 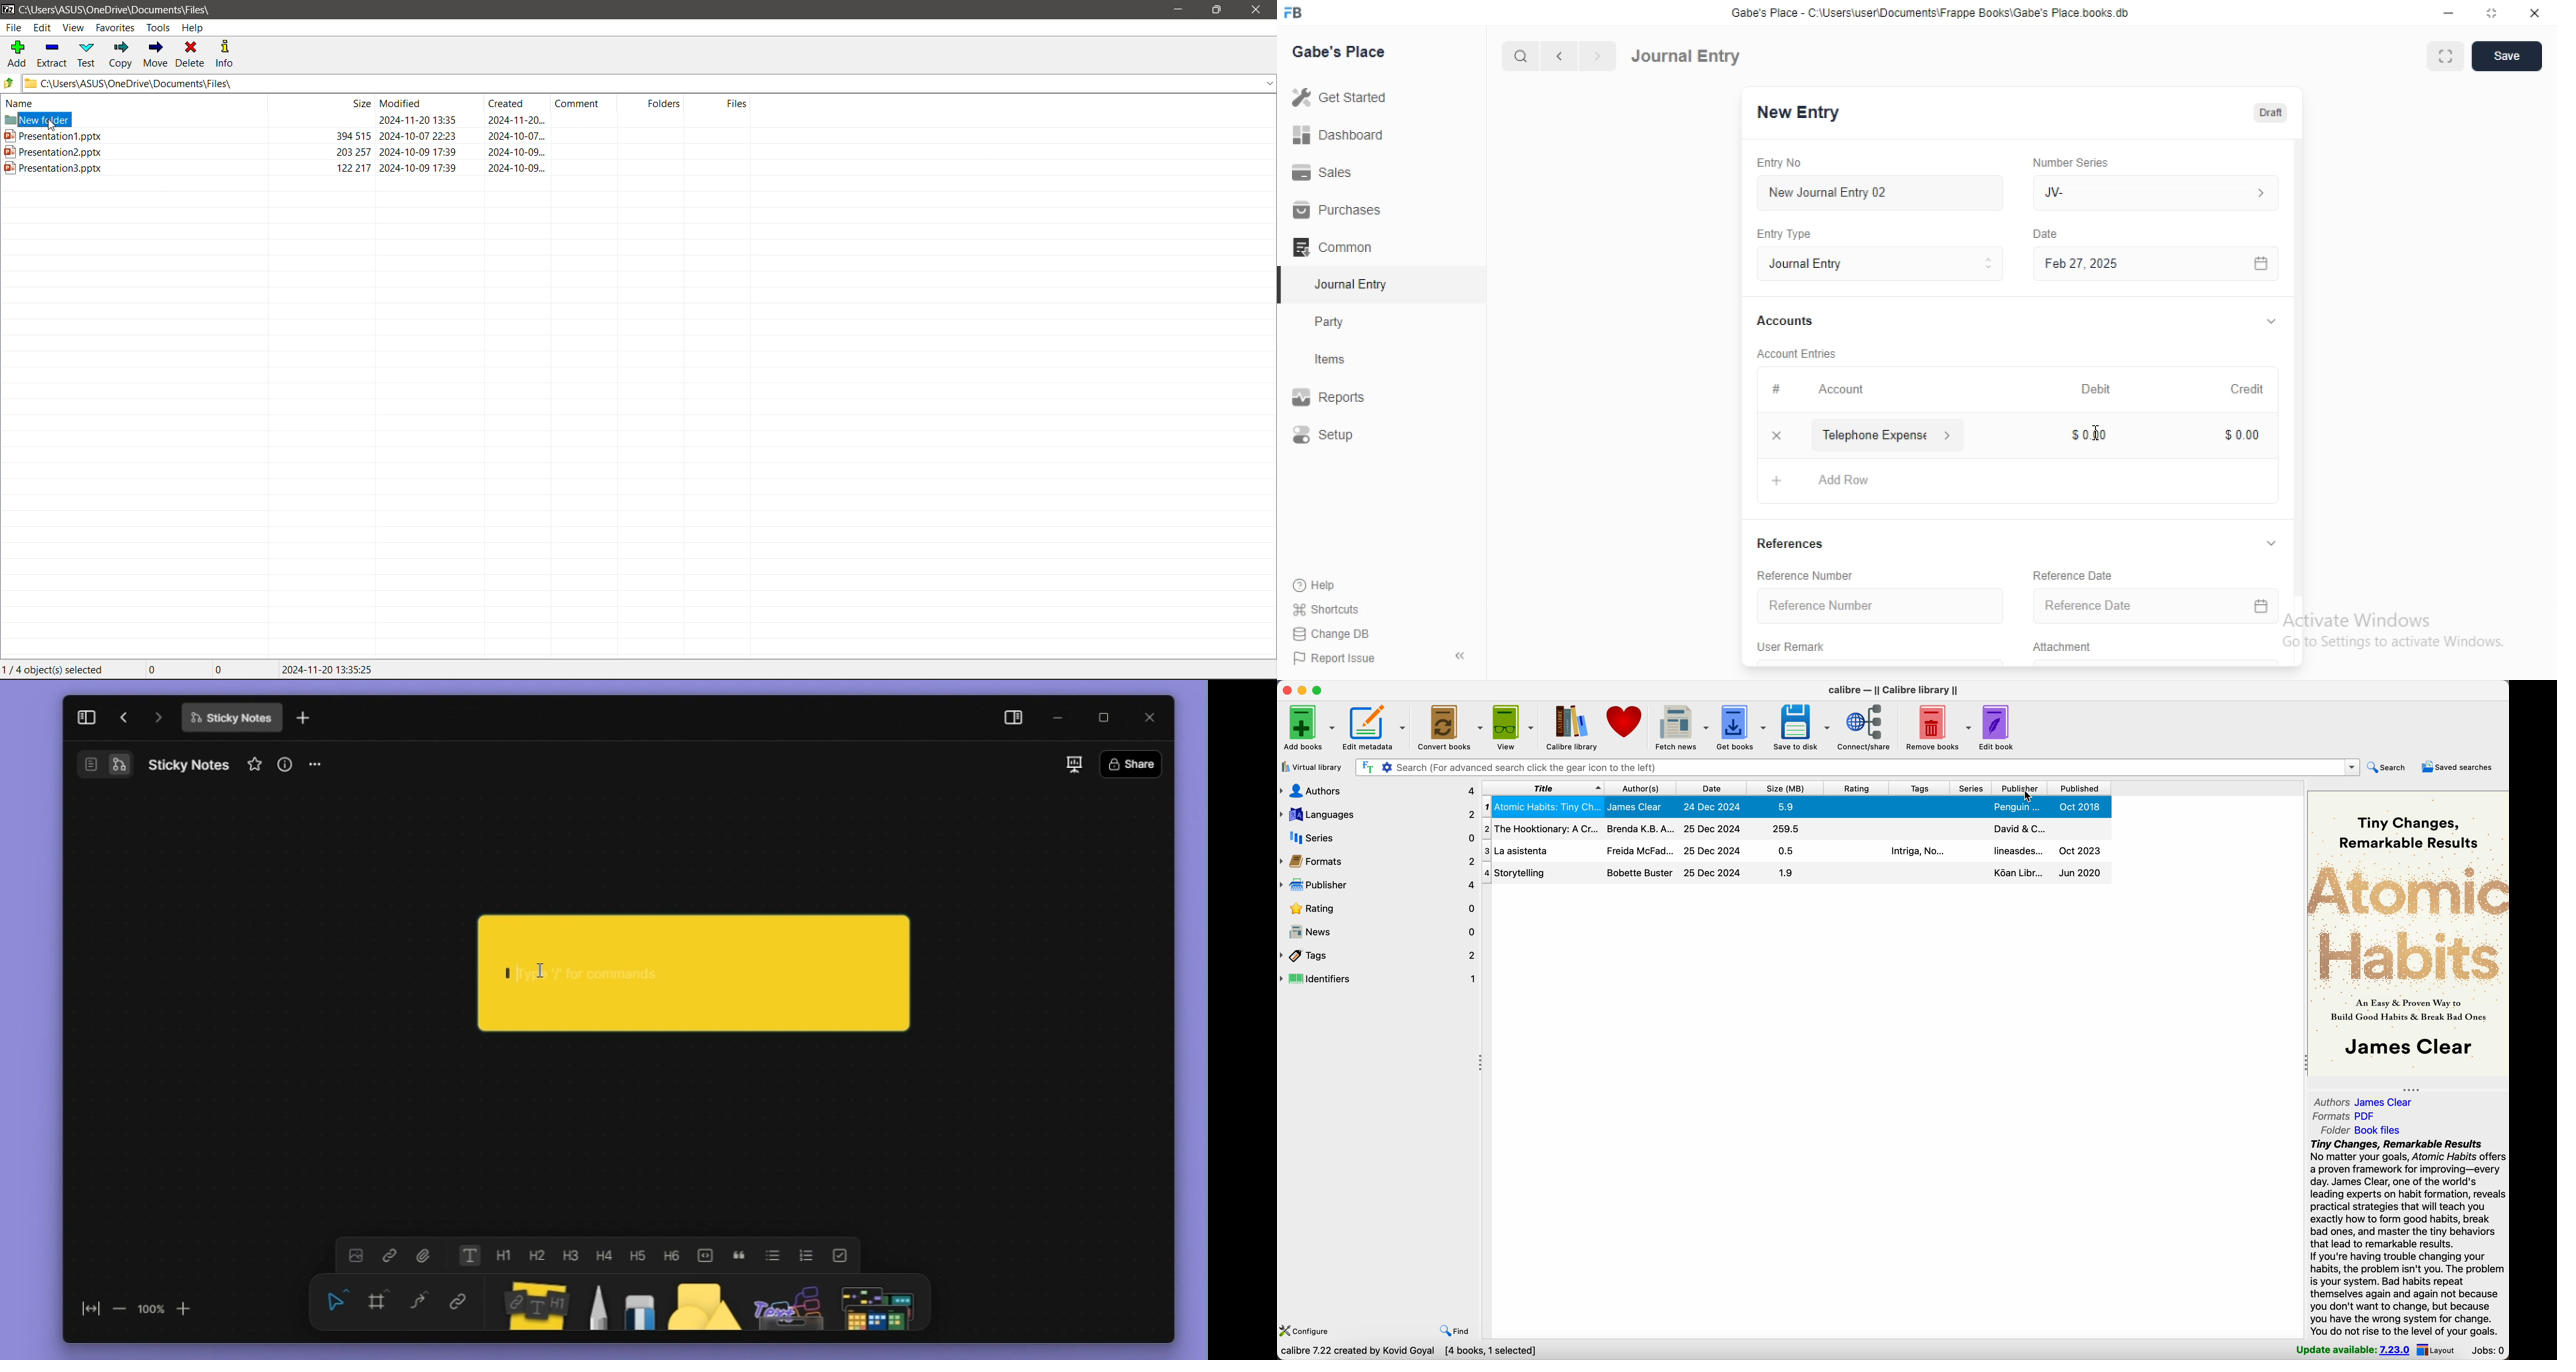 What do you see at coordinates (2439, 1350) in the screenshot?
I see `layout` at bounding box center [2439, 1350].